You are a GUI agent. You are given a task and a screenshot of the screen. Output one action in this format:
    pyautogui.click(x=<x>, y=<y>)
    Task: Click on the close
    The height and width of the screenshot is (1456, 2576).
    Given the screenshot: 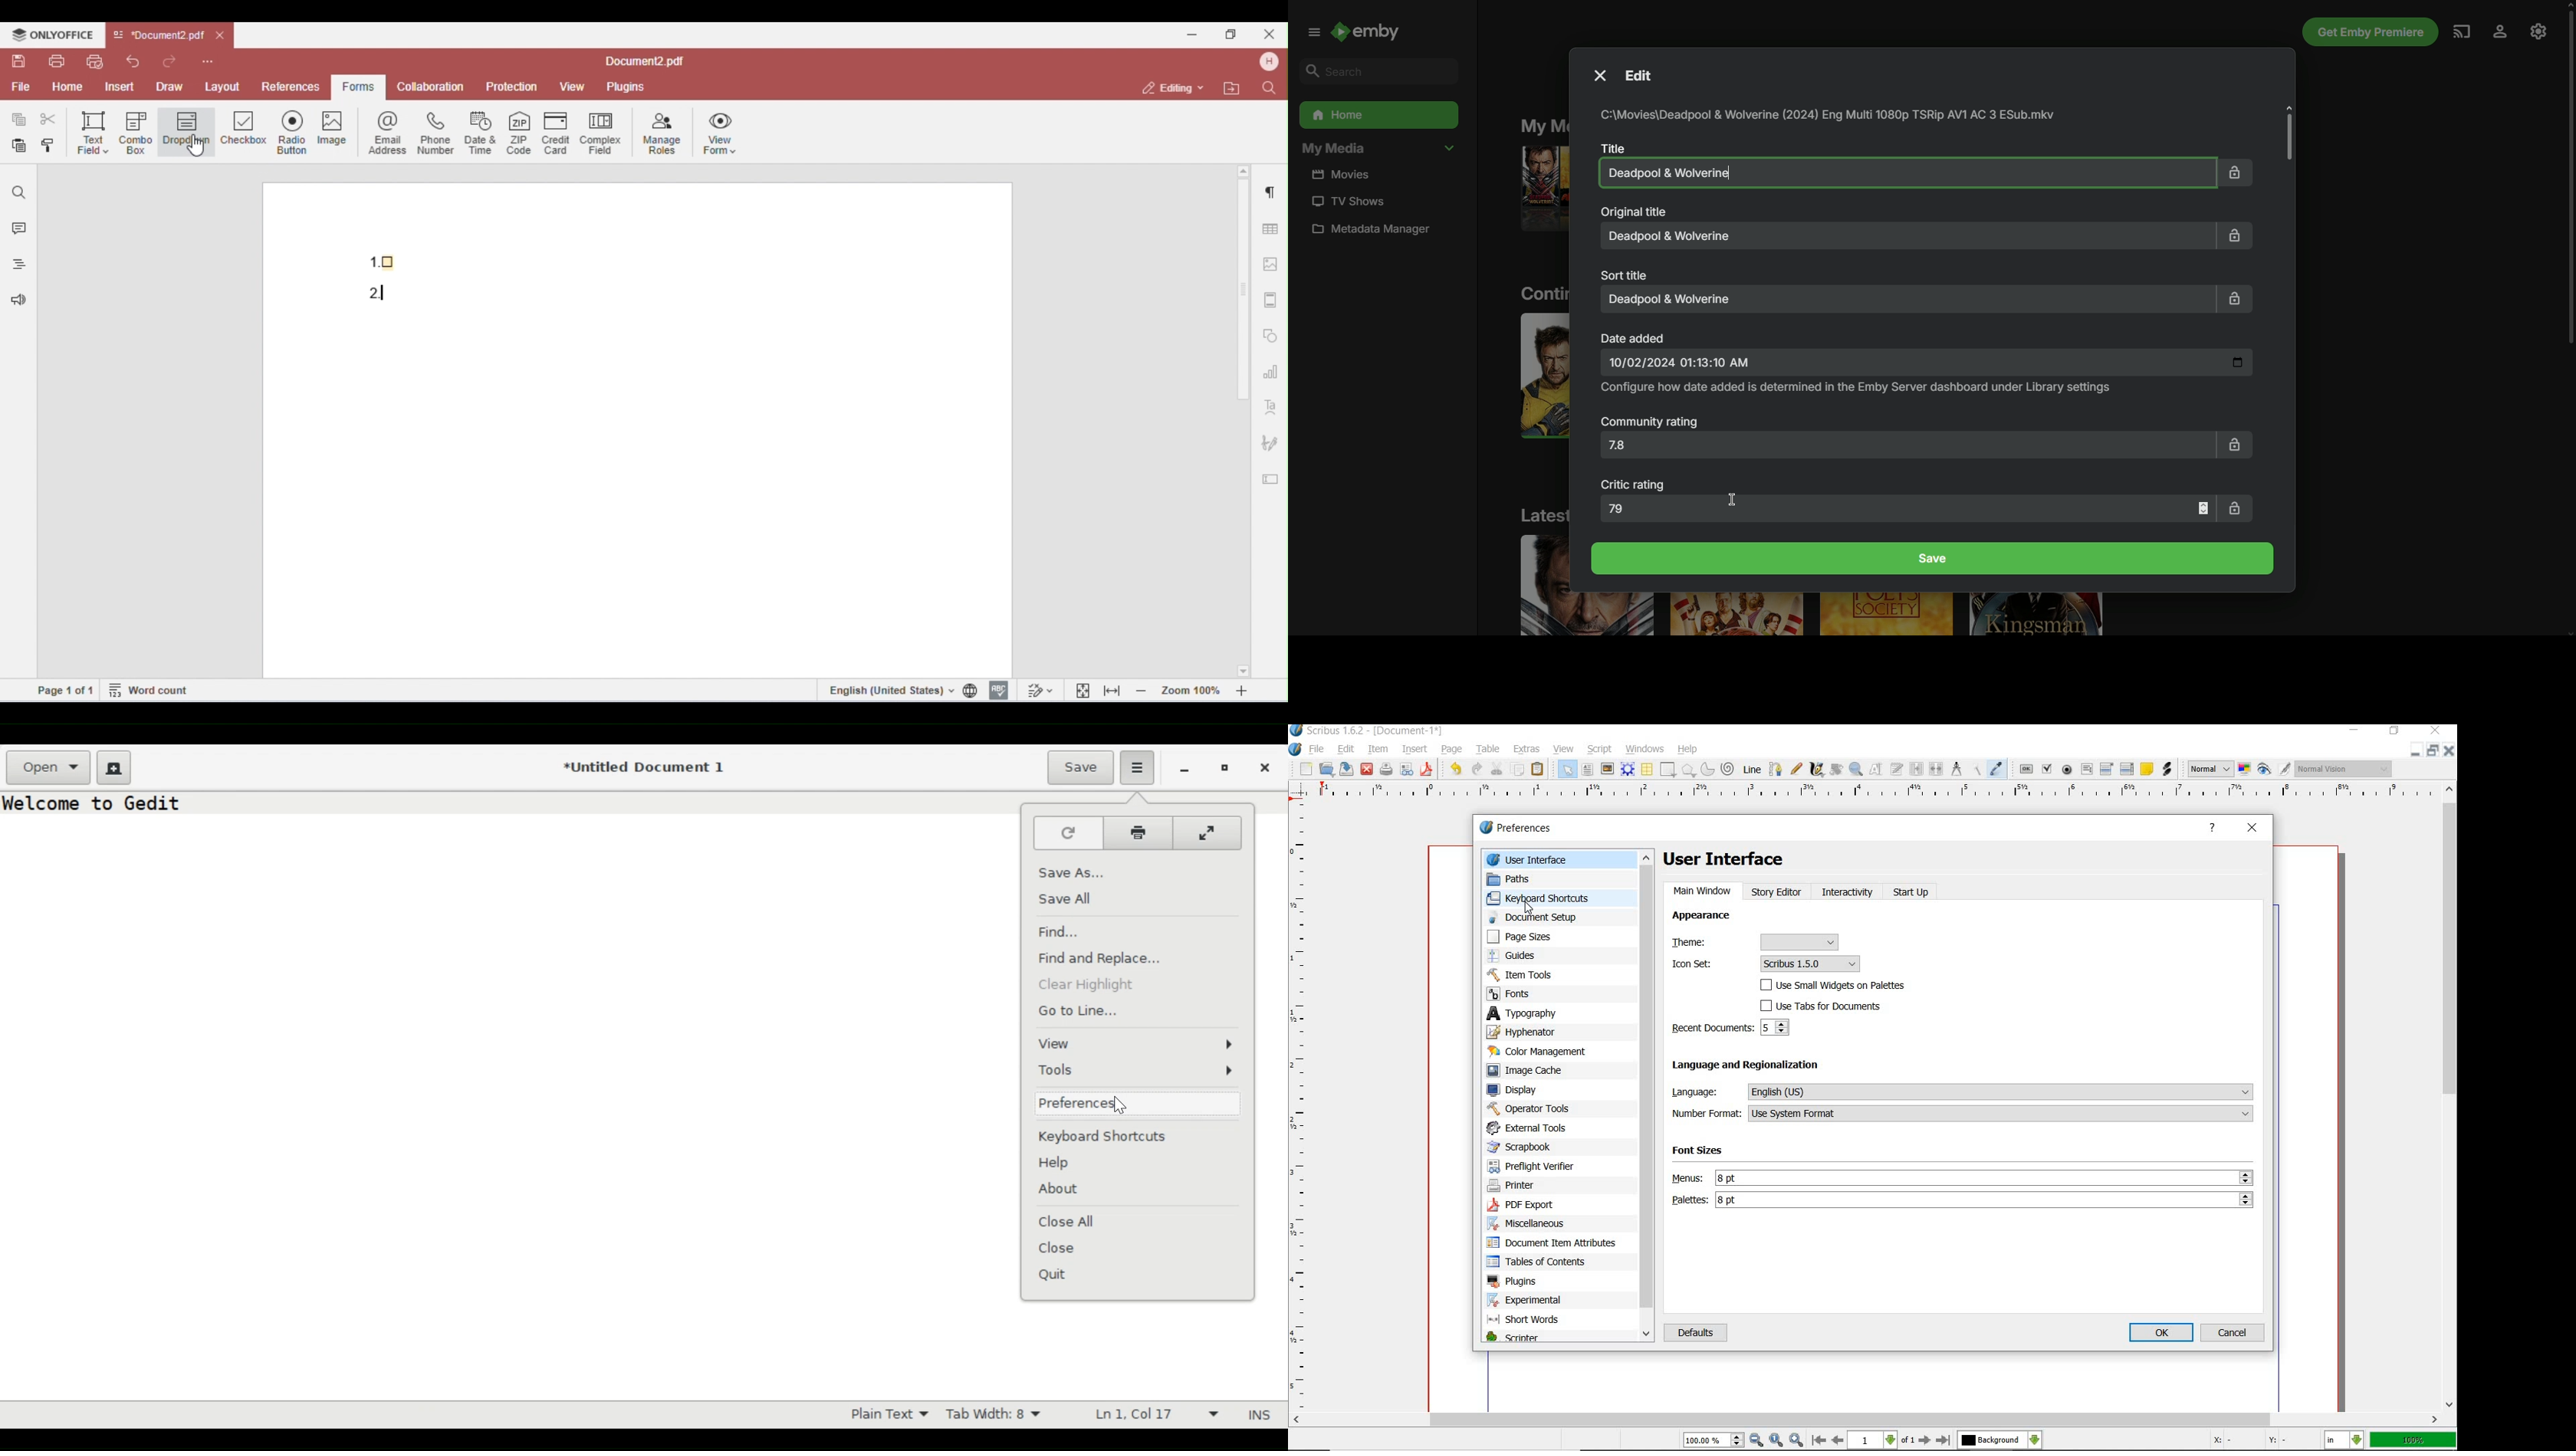 What is the action you would take?
    pyautogui.click(x=2253, y=829)
    